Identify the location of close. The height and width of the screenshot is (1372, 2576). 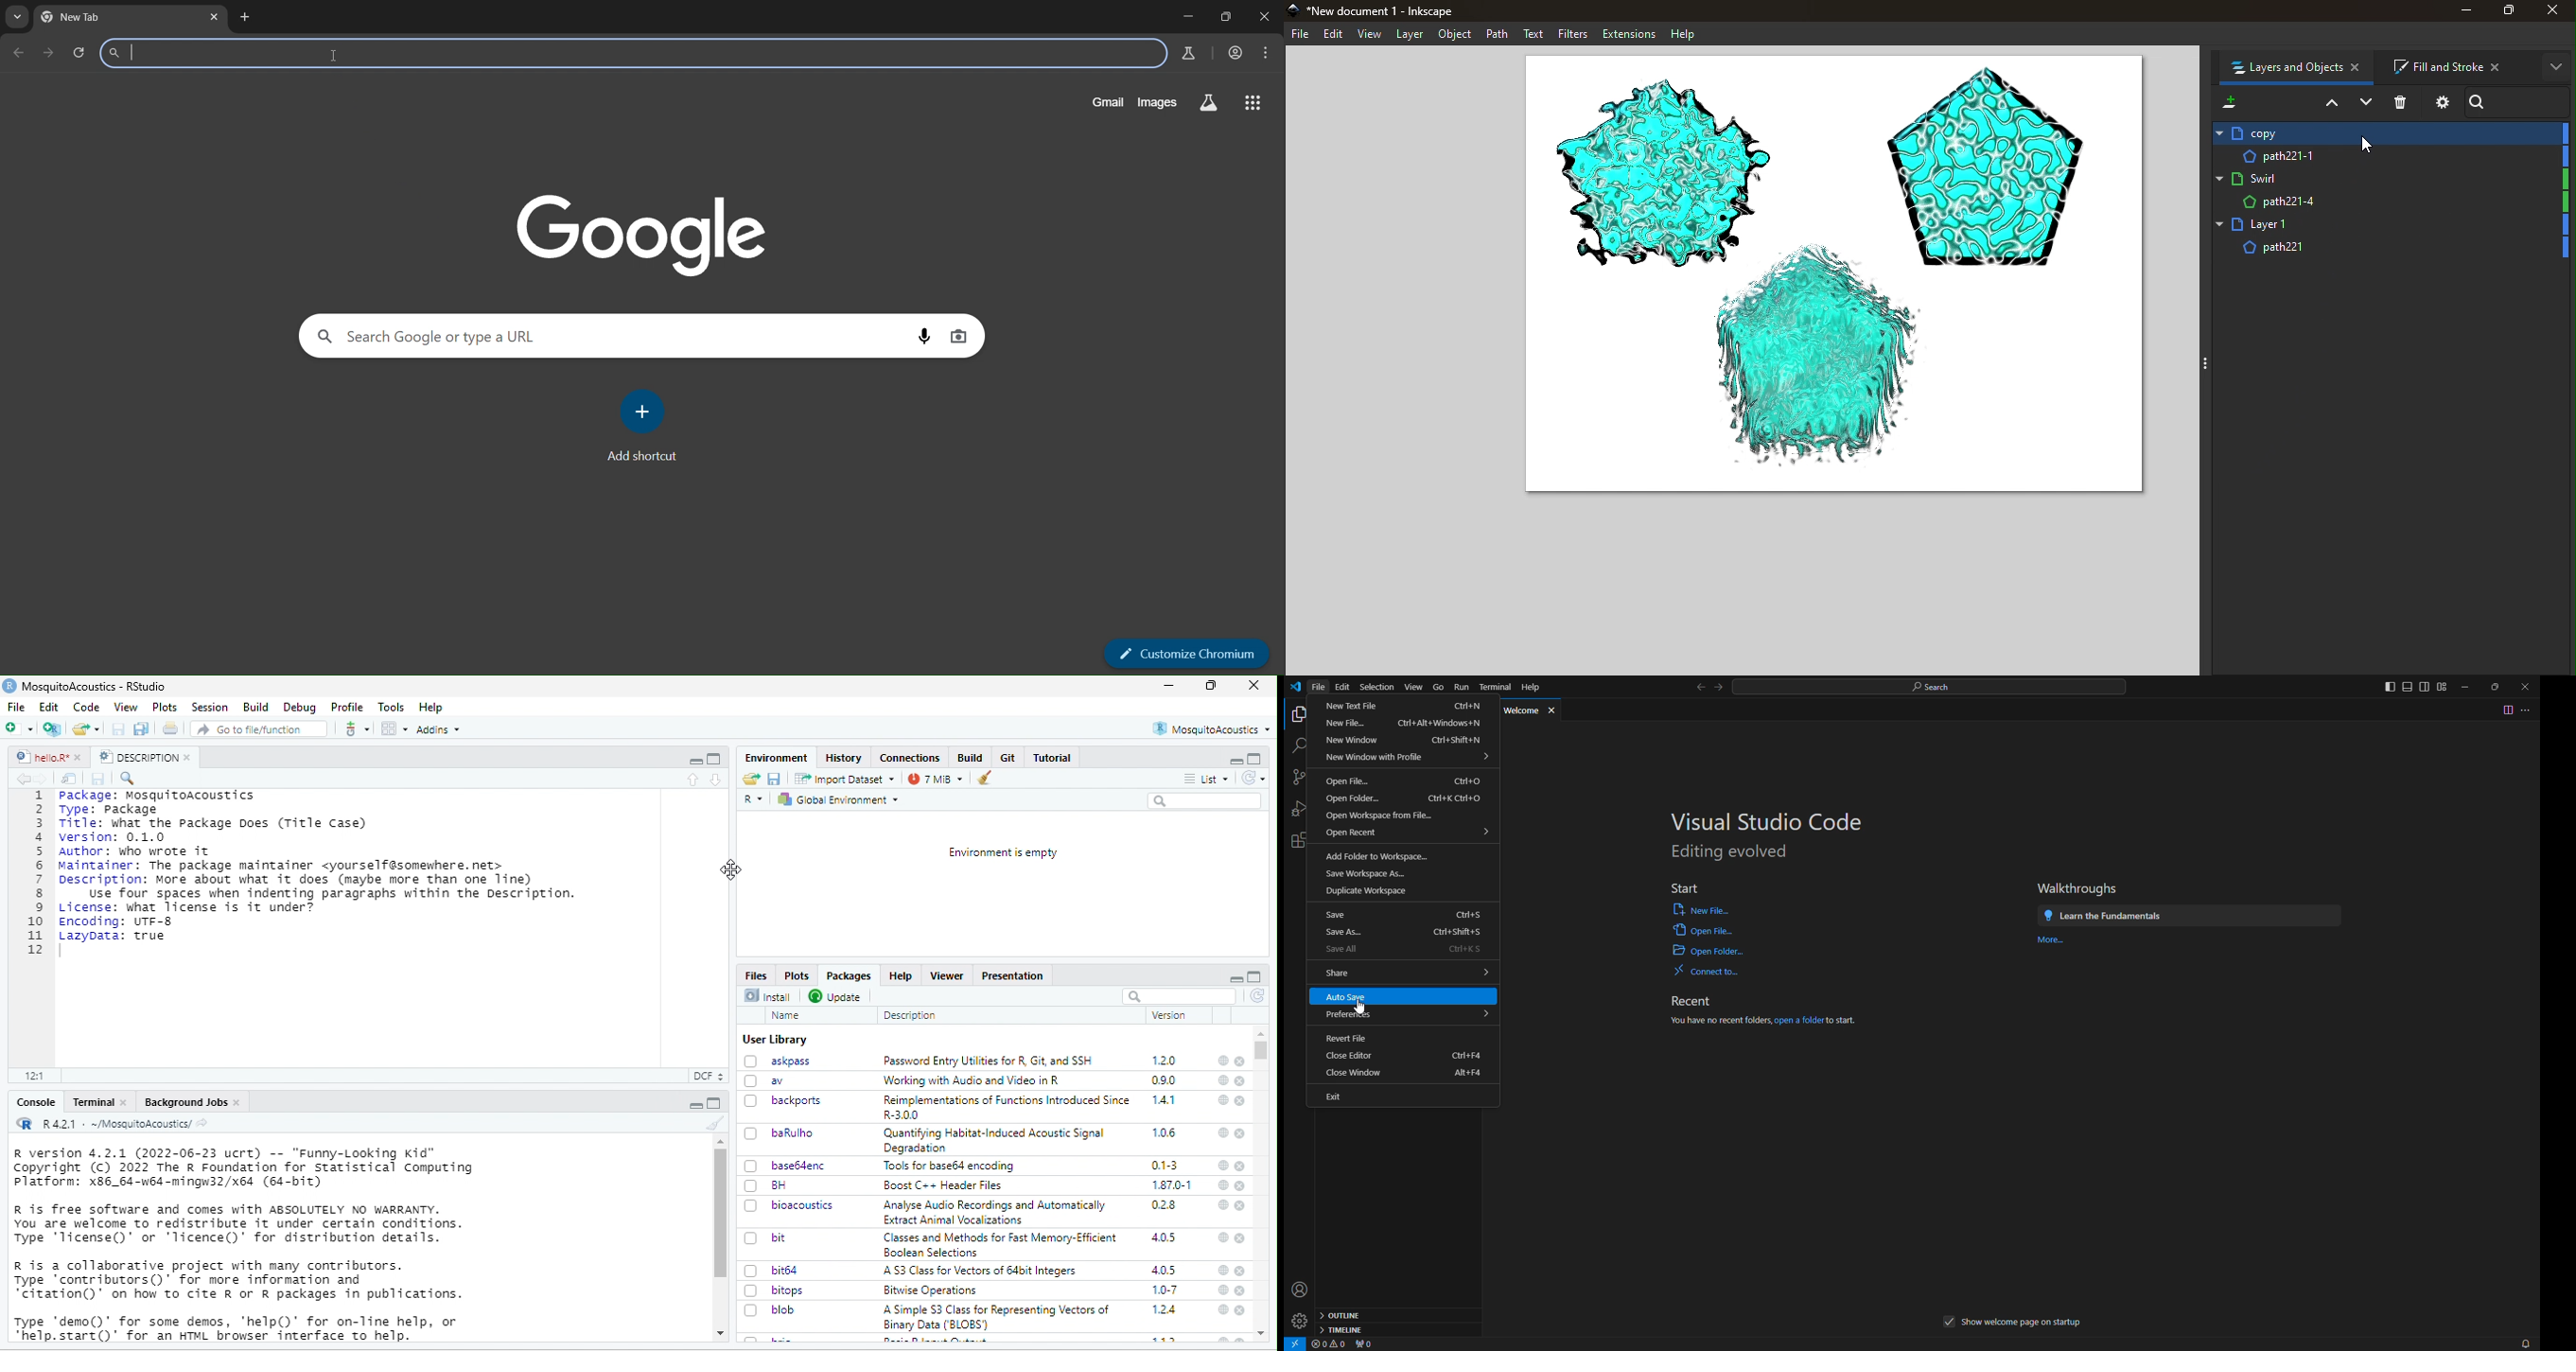
(1241, 1204).